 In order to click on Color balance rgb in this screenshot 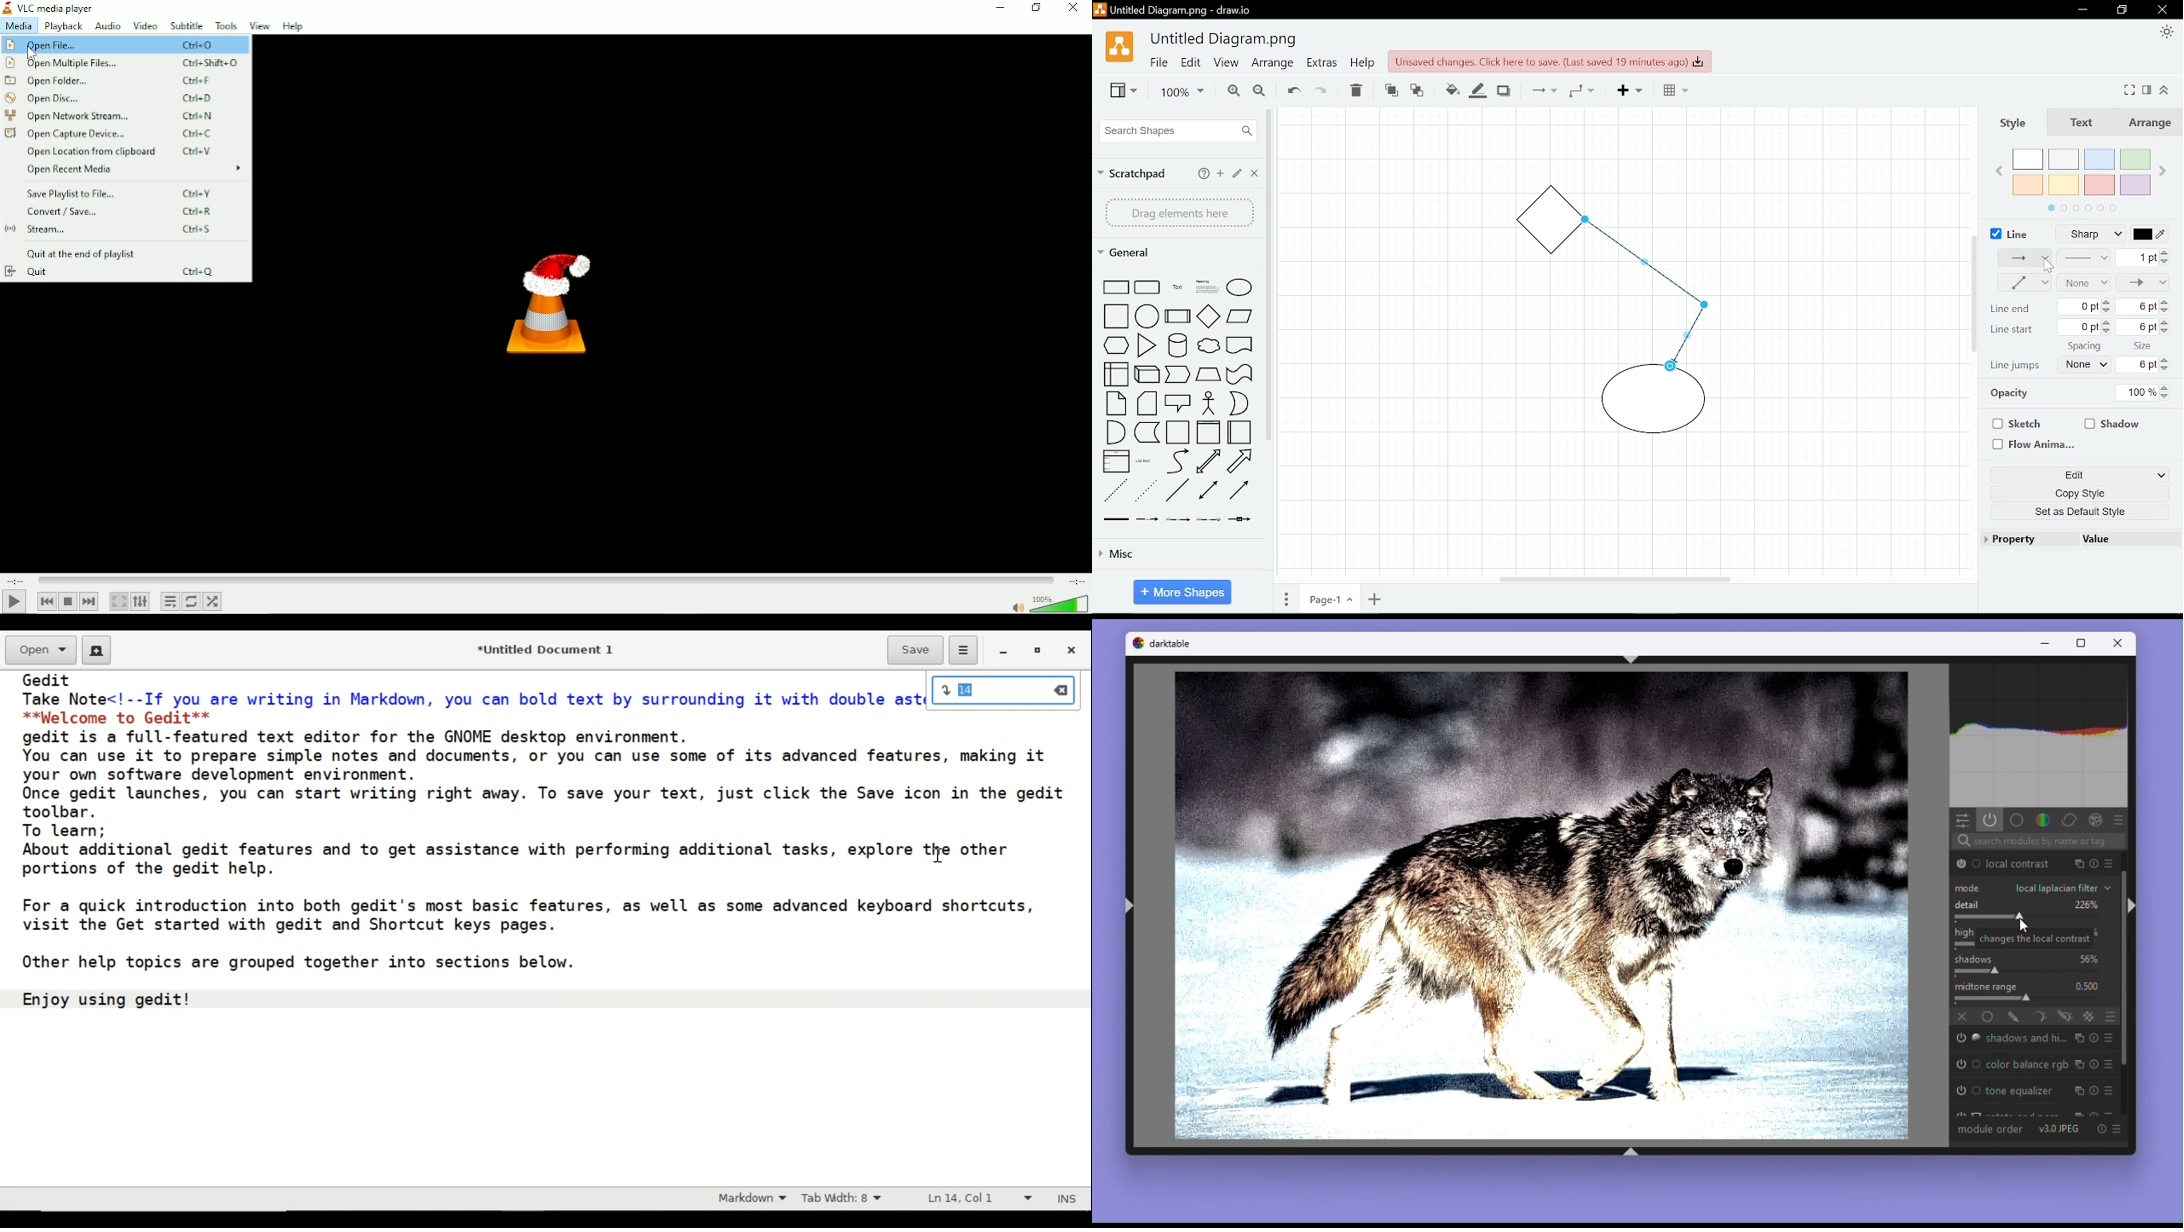, I will do `click(2028, 1063)`.